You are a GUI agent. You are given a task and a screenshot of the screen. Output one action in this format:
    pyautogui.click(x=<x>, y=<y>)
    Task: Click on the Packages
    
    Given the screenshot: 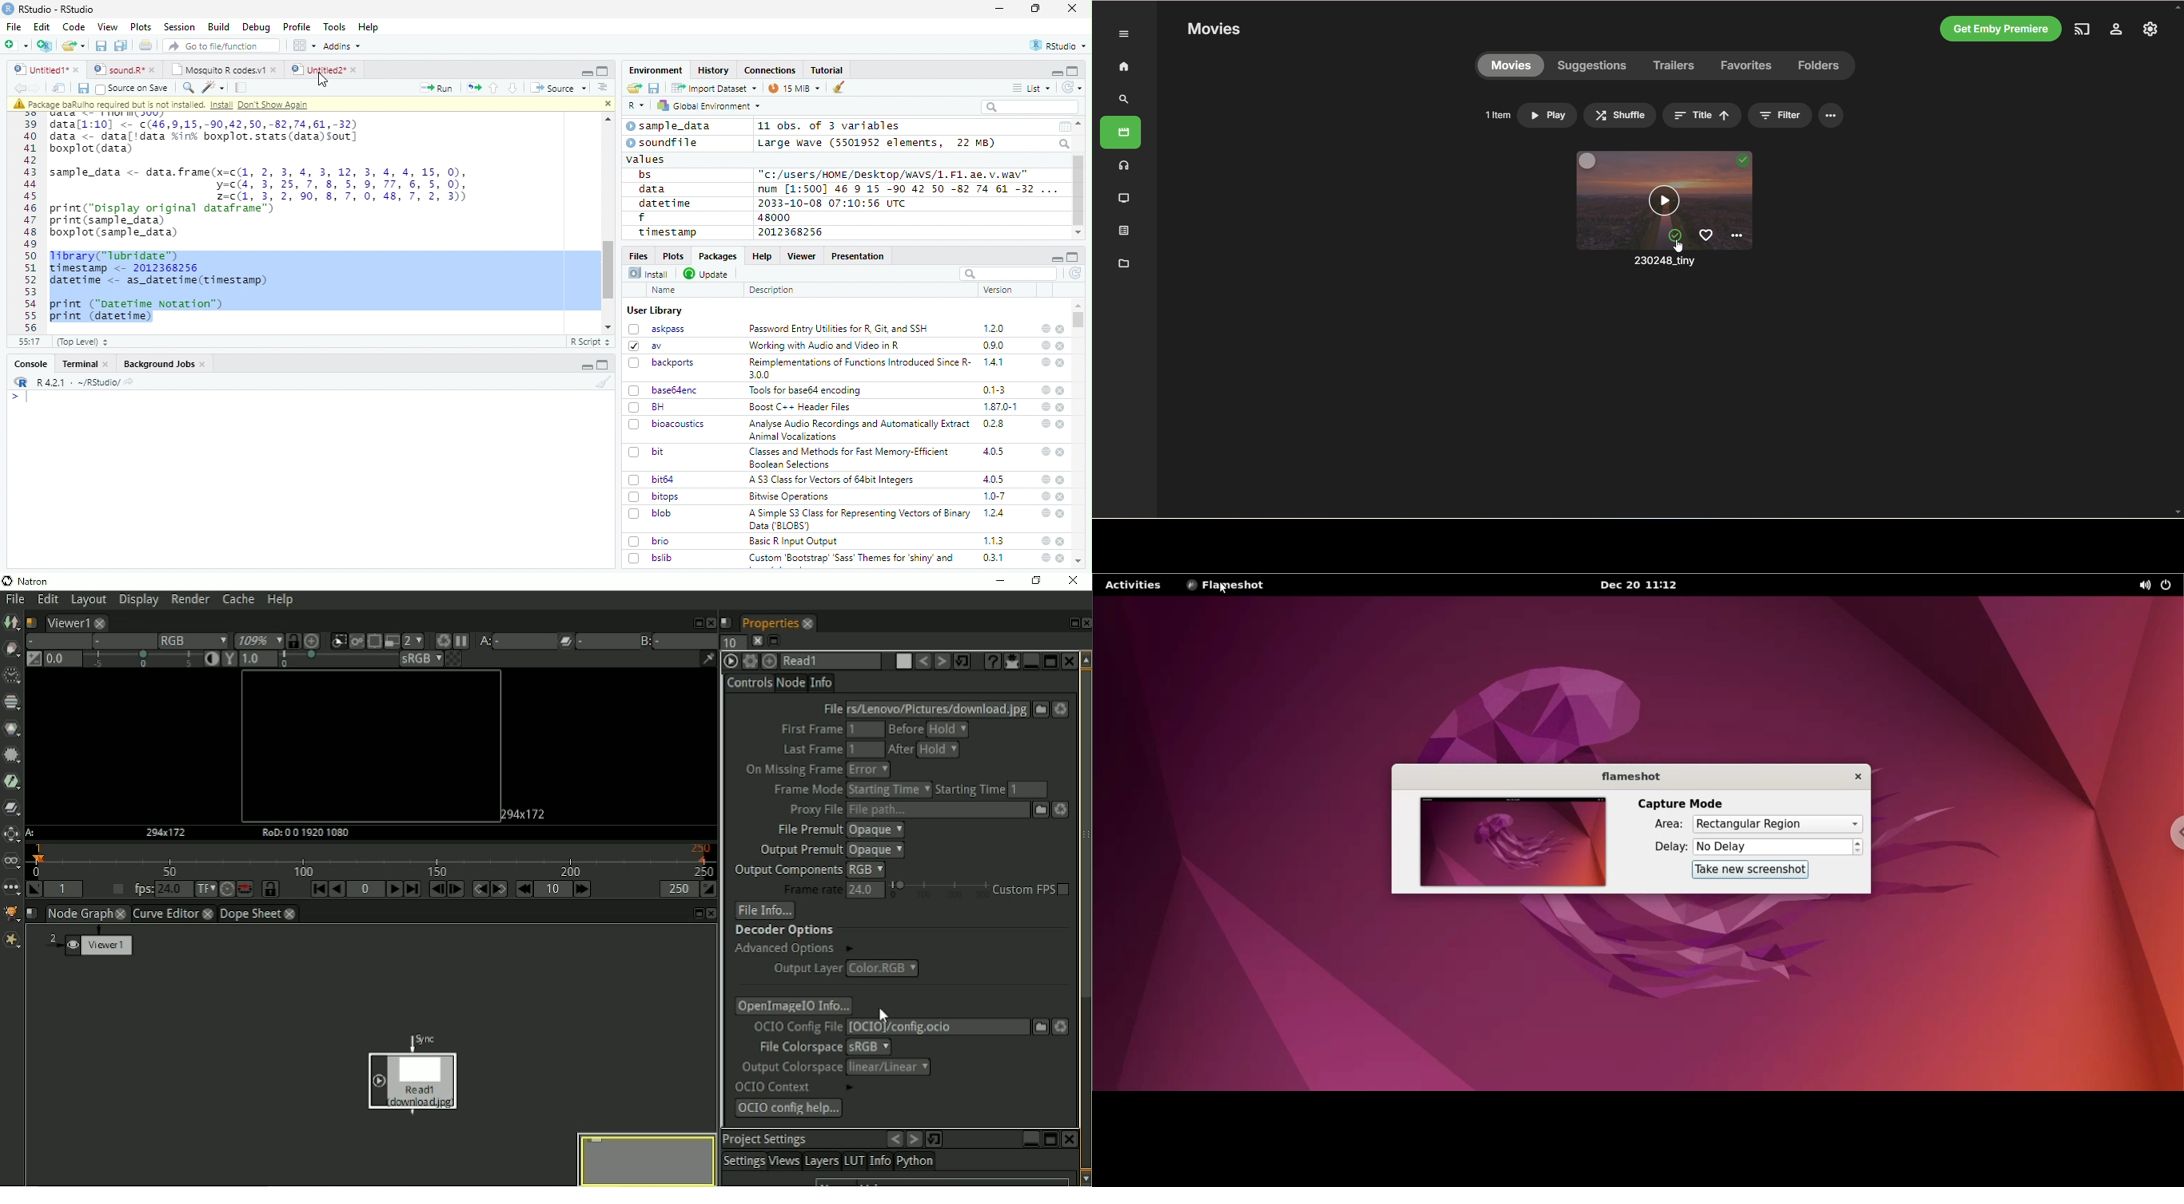 What is the action you would take?
    pyautogui.click(x=716, y=257)
    